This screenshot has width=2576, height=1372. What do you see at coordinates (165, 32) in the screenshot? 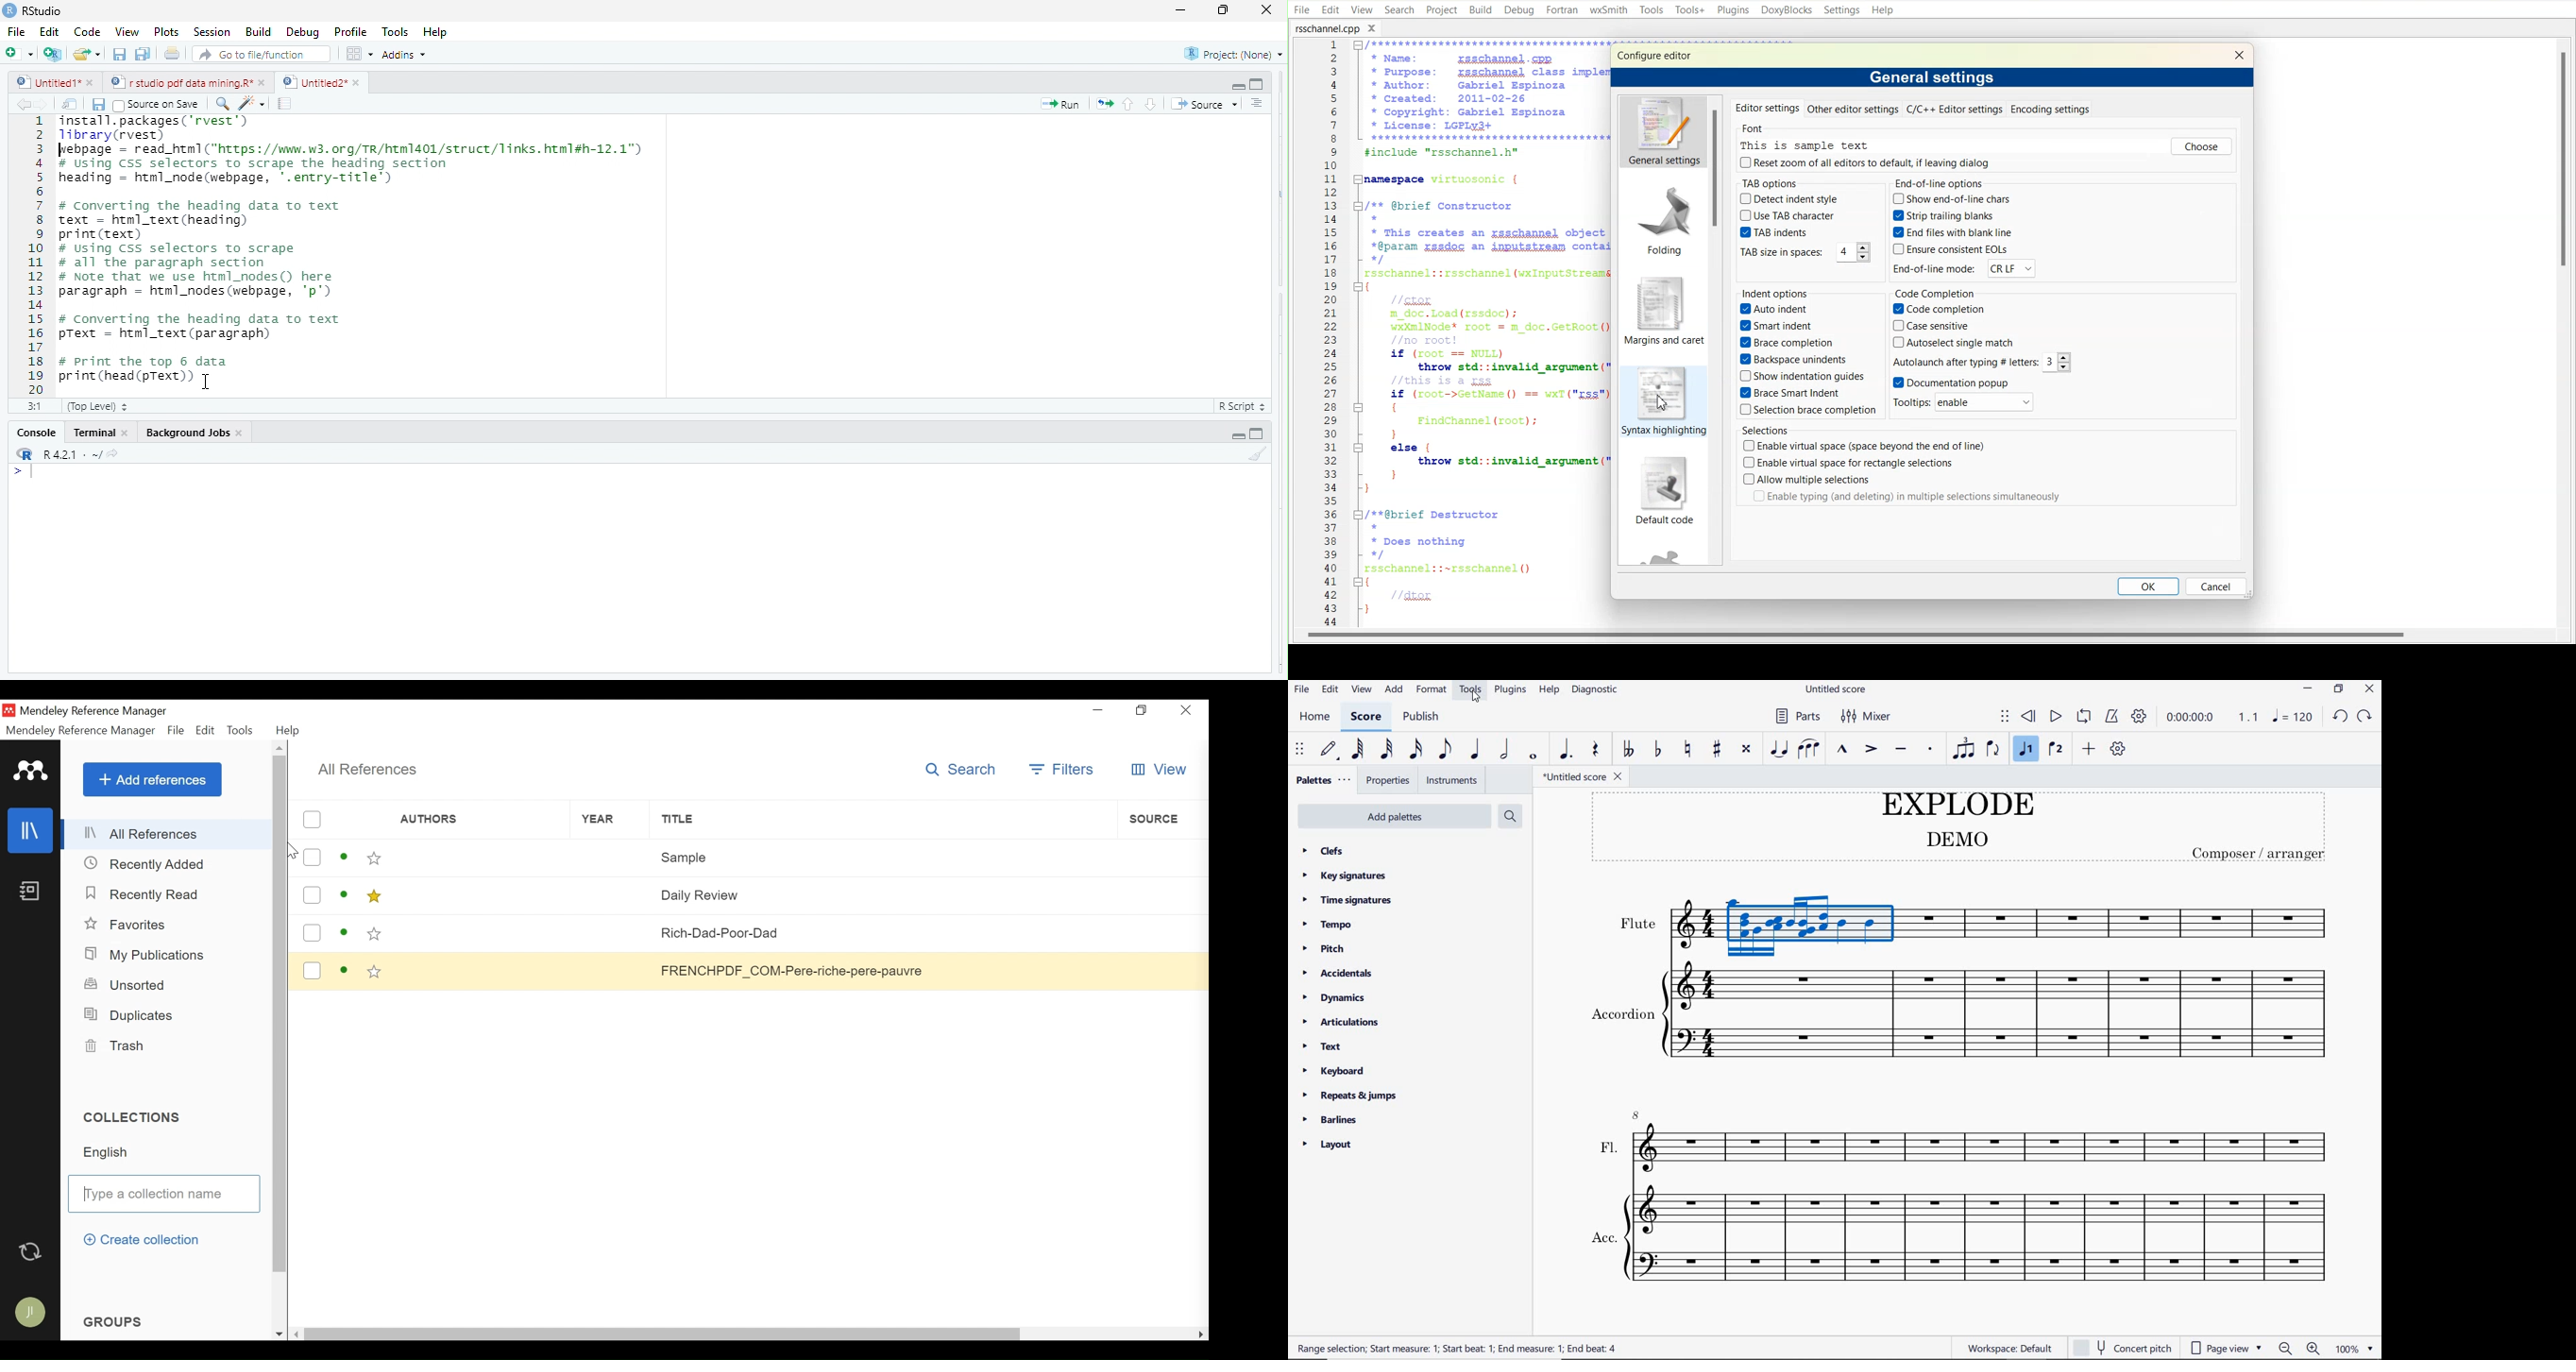
I see `Plots` at bounding box center [165, 32].